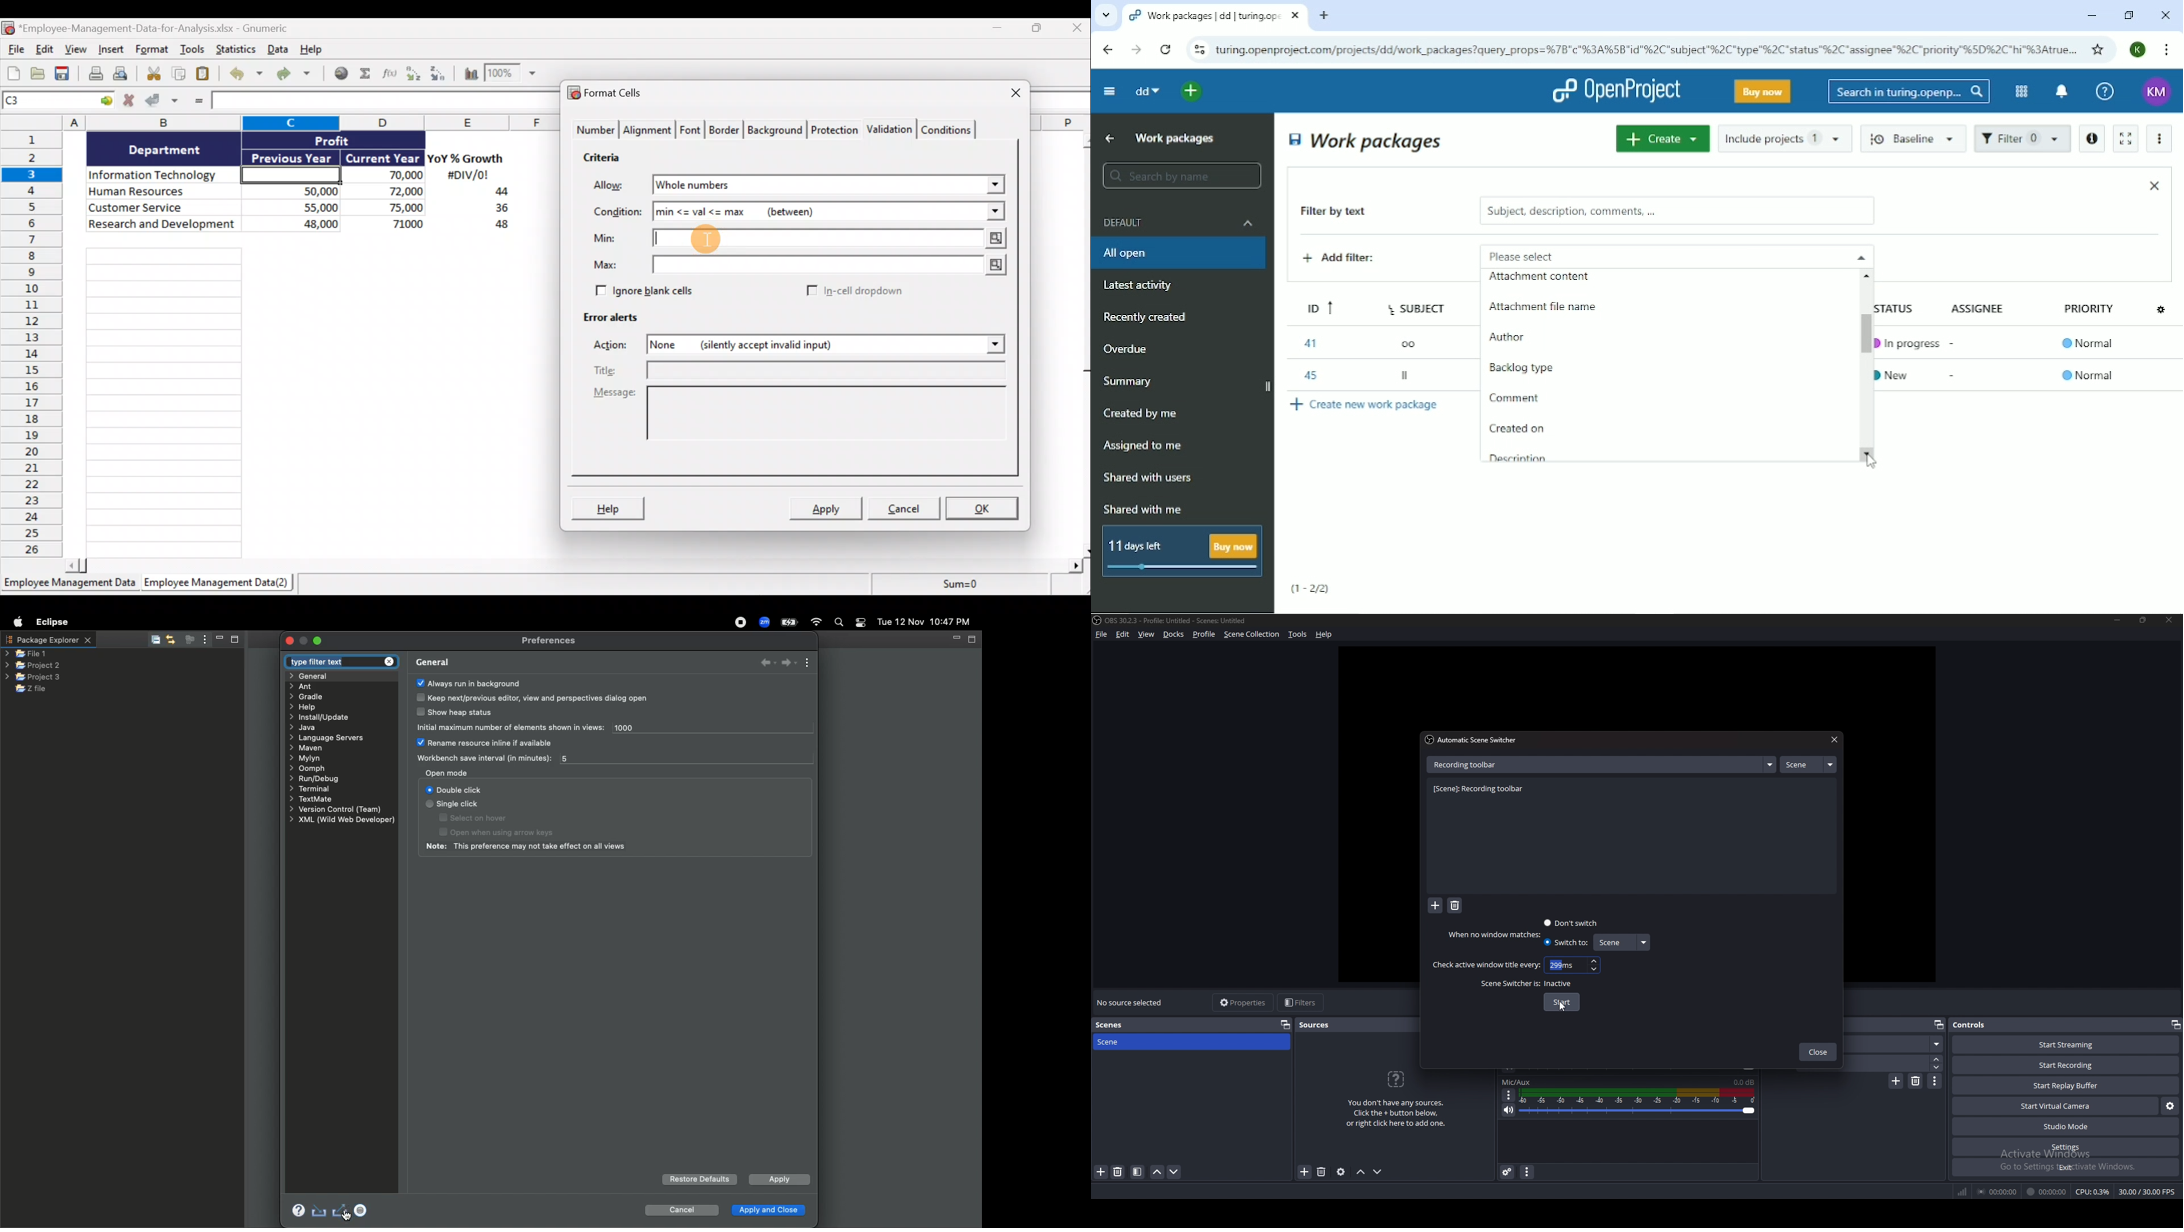  I want to click on info, so click(1396, 1098).